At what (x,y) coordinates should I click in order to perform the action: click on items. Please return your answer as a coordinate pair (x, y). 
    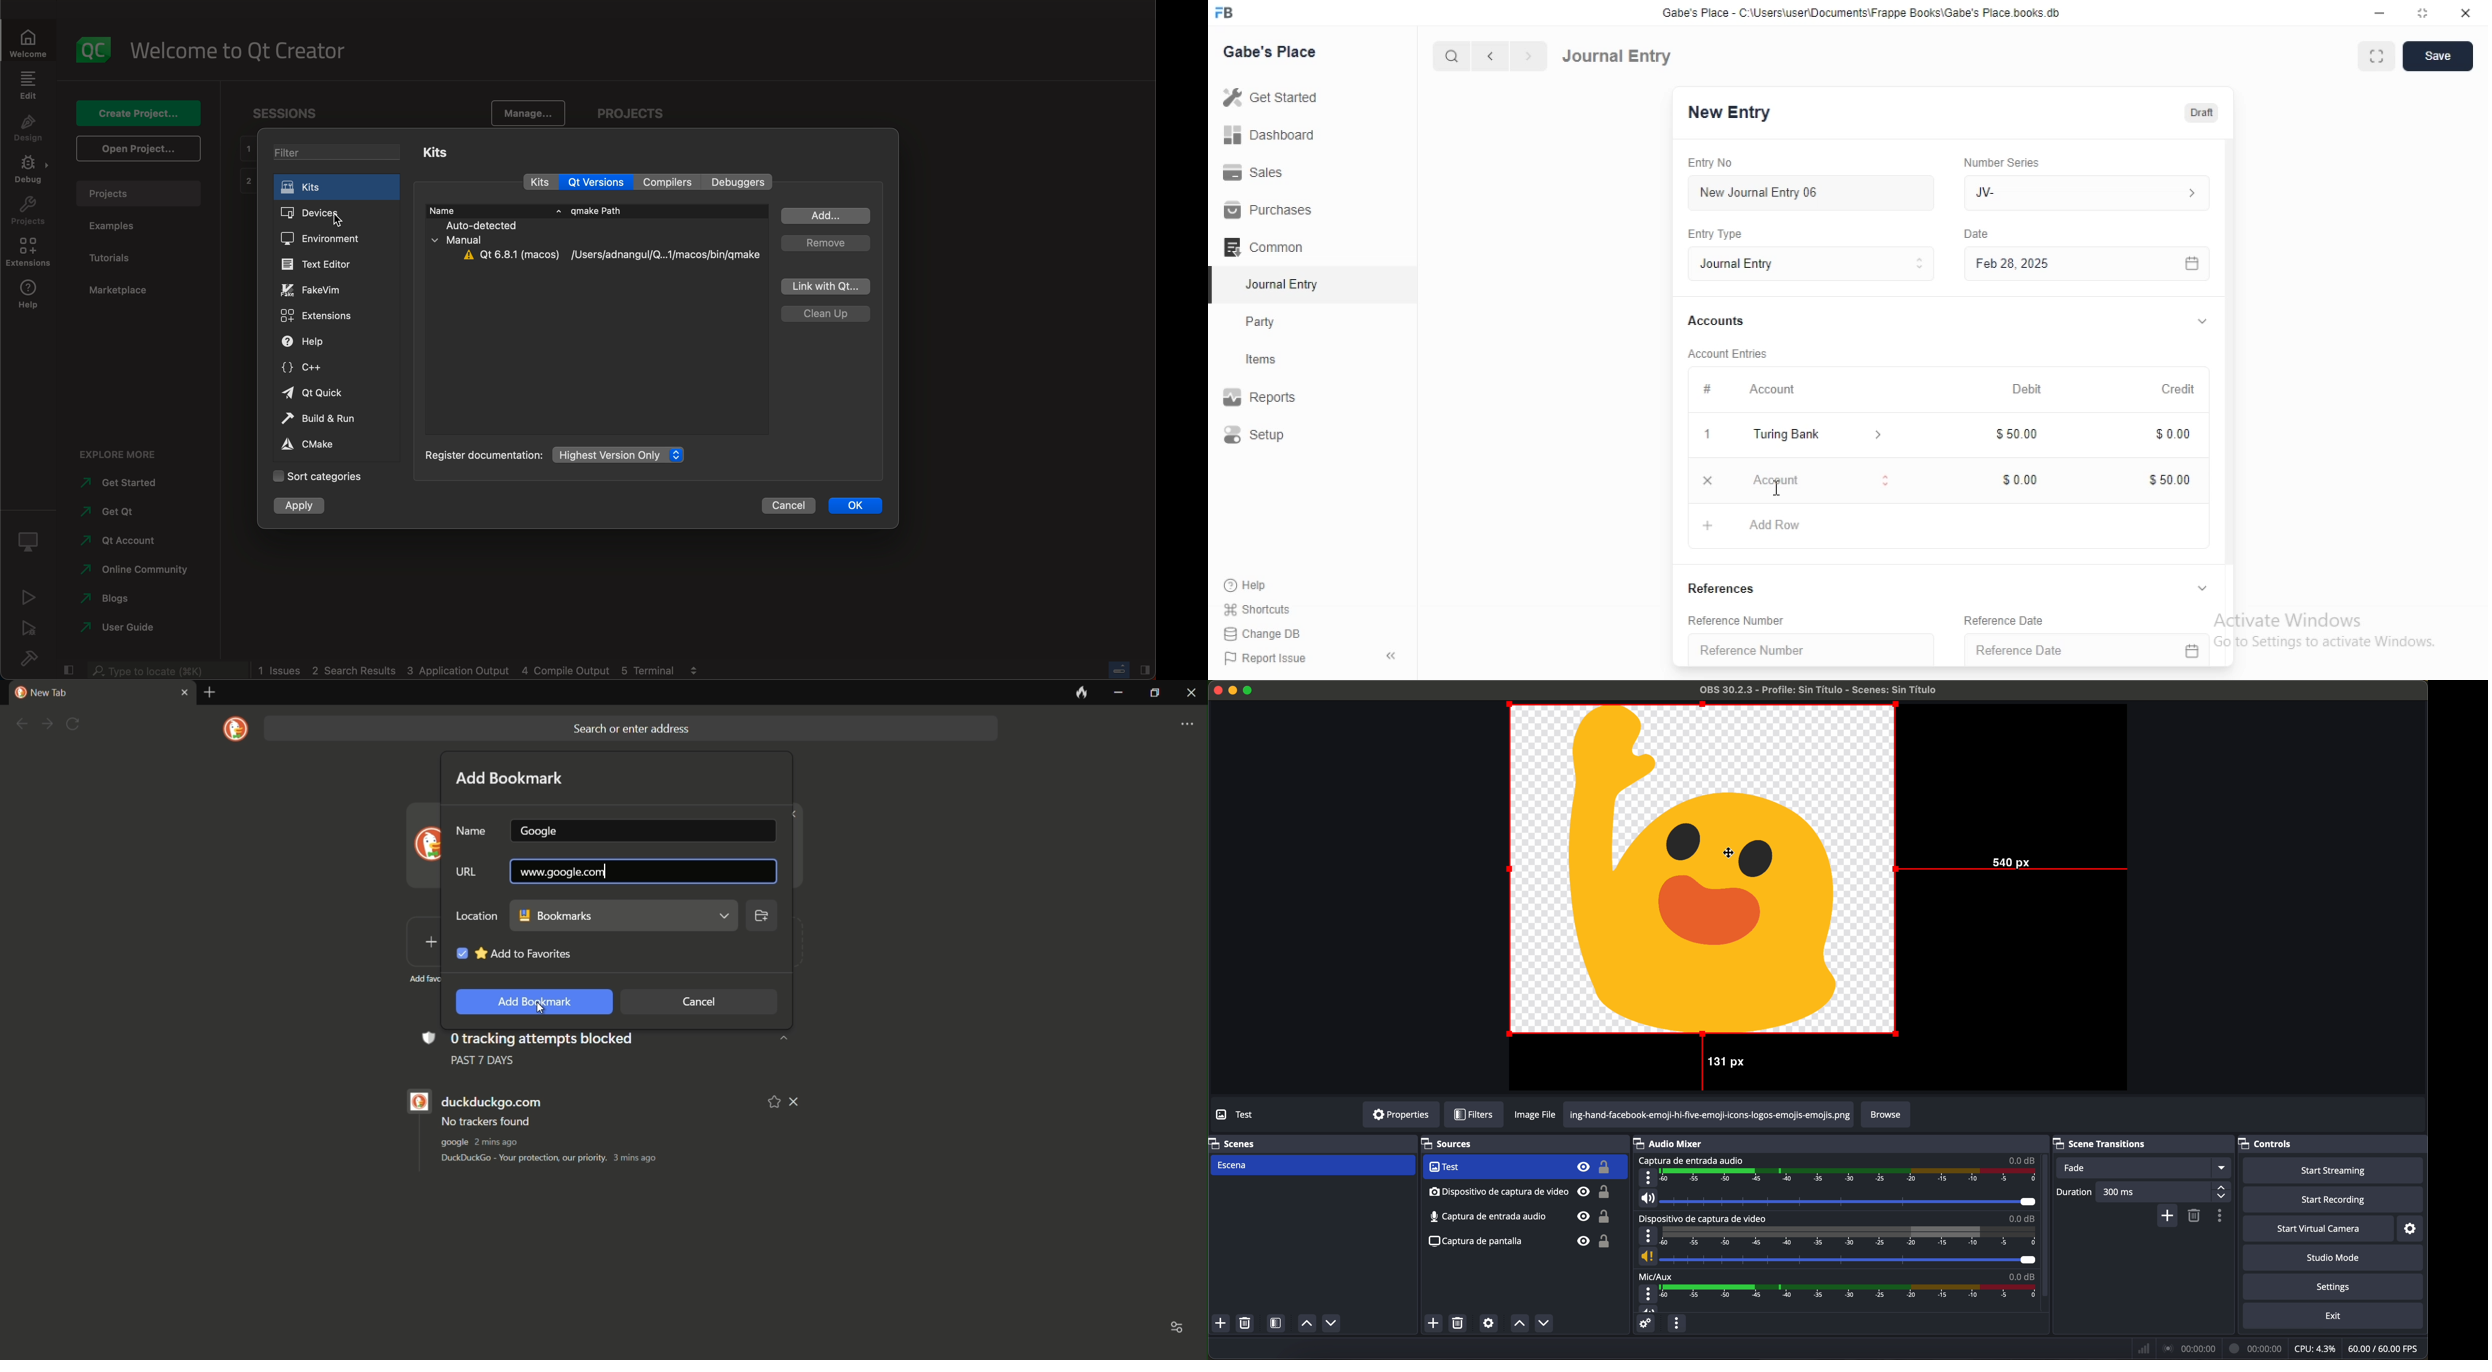
    Looking at the image, I should click on (1274, 361).